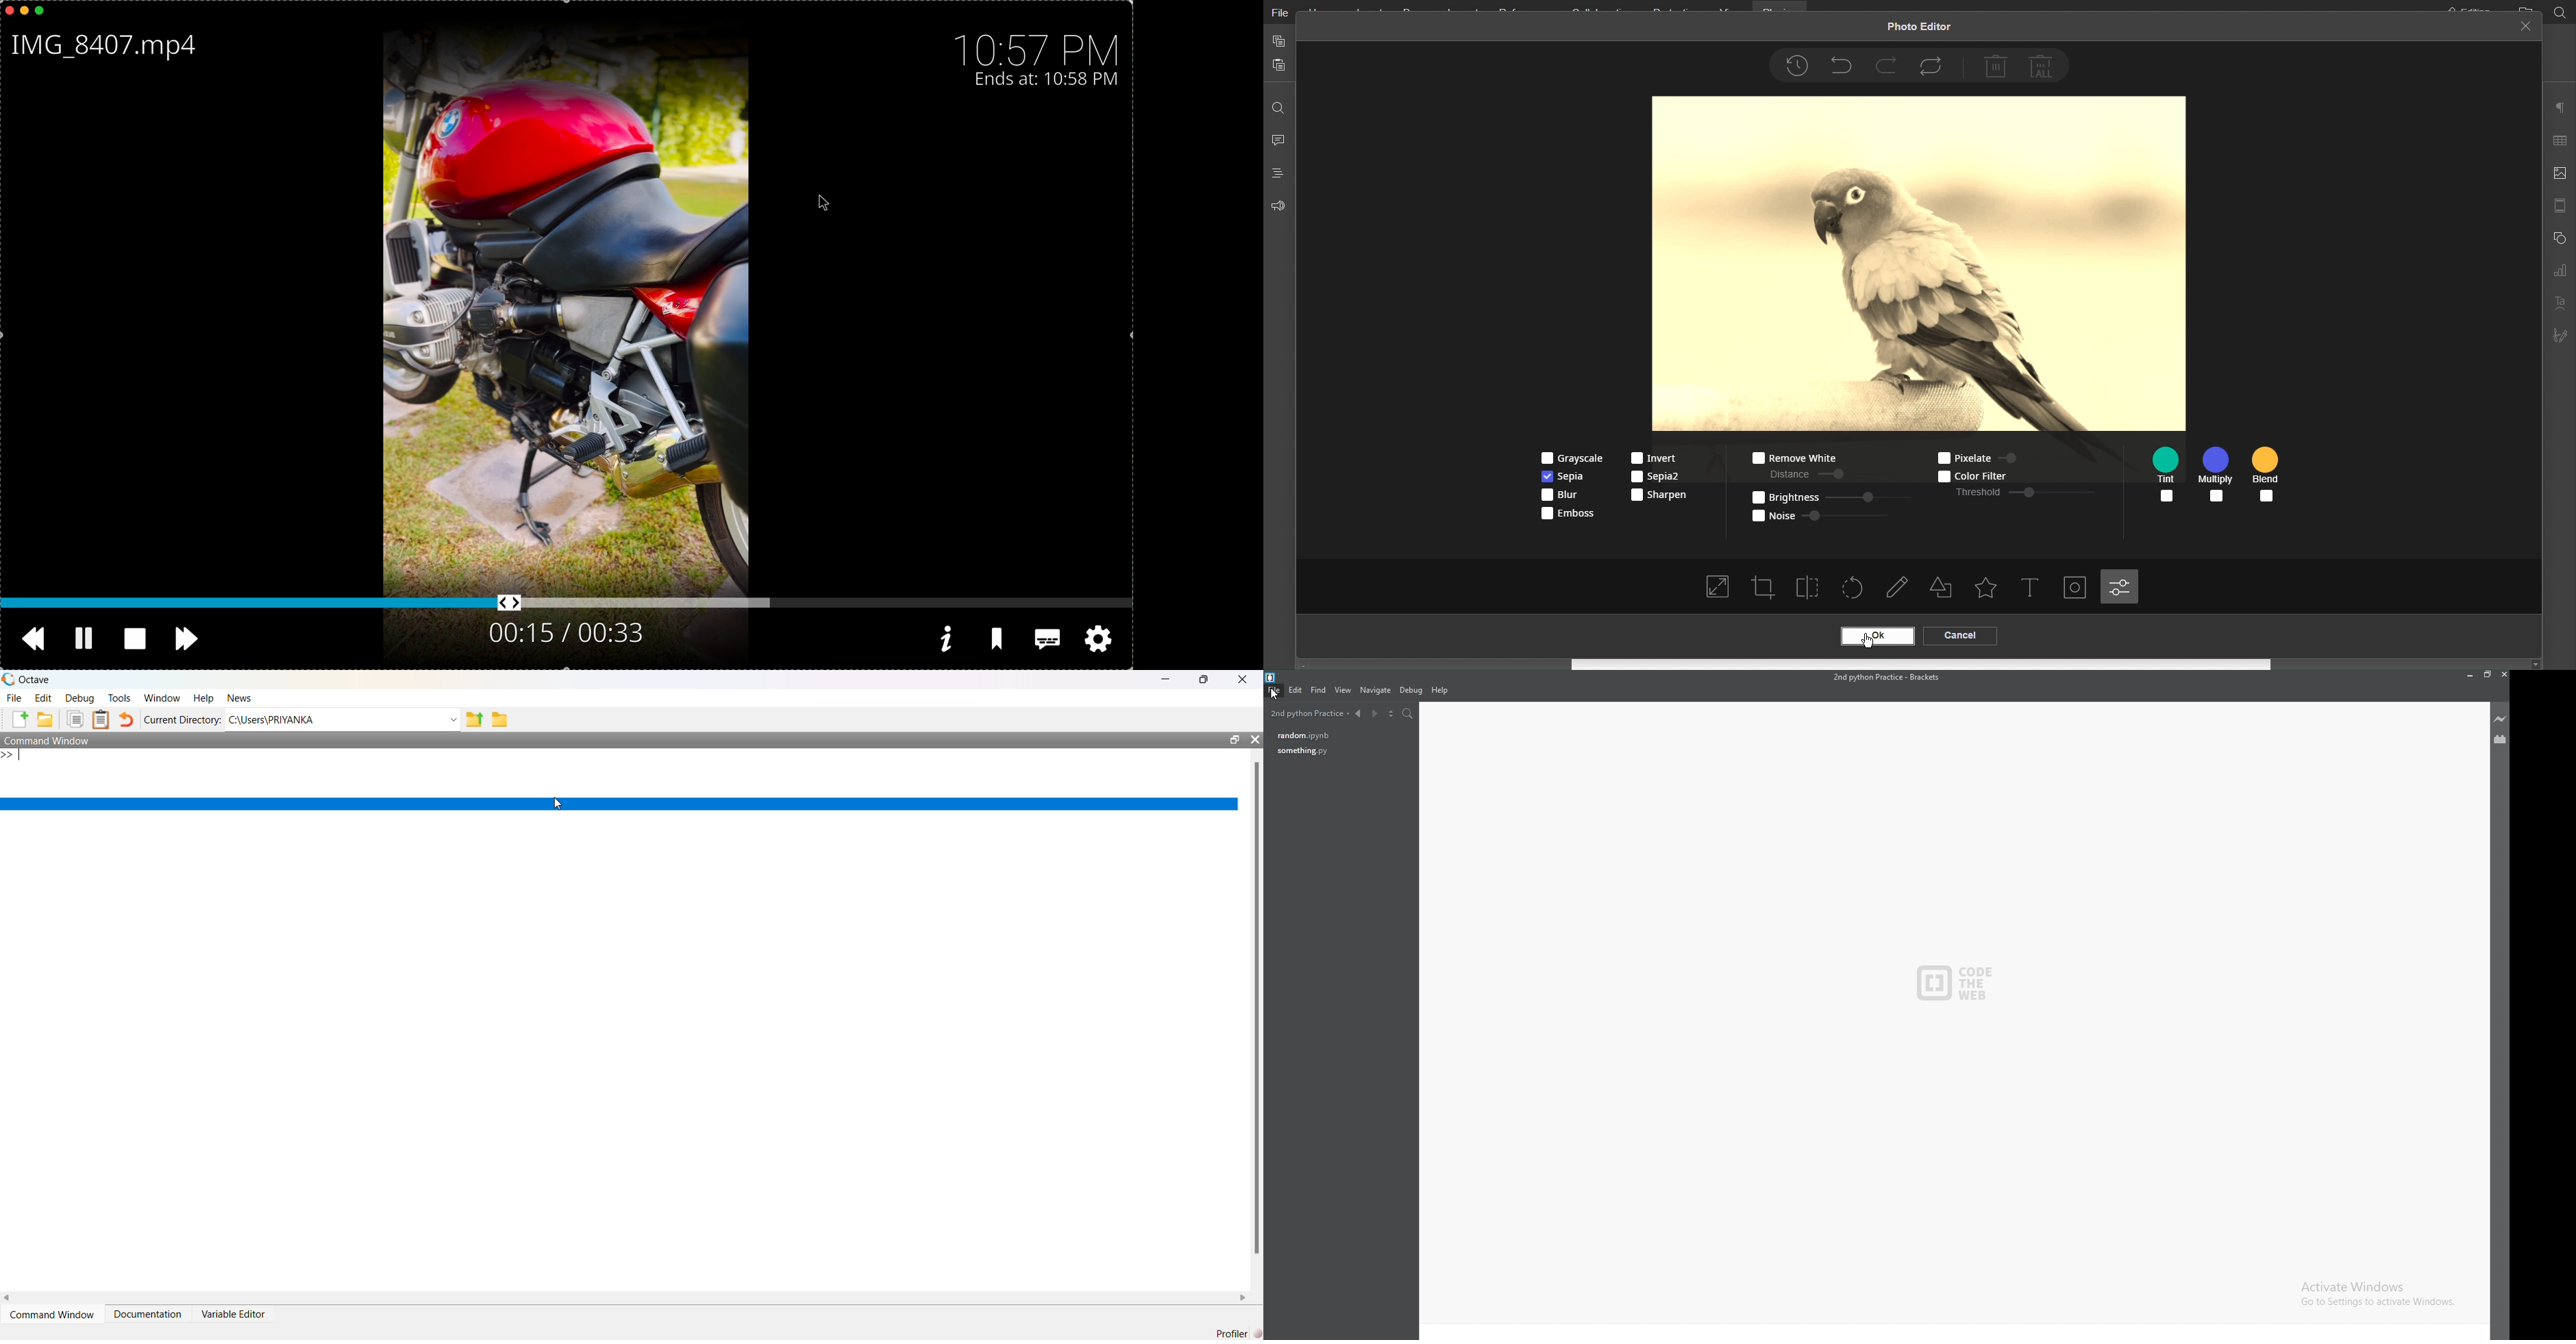 Image resolution: width=2576 pixels, height=1344 pixels. I want to click on Photo Editor, so click(1918, 28).